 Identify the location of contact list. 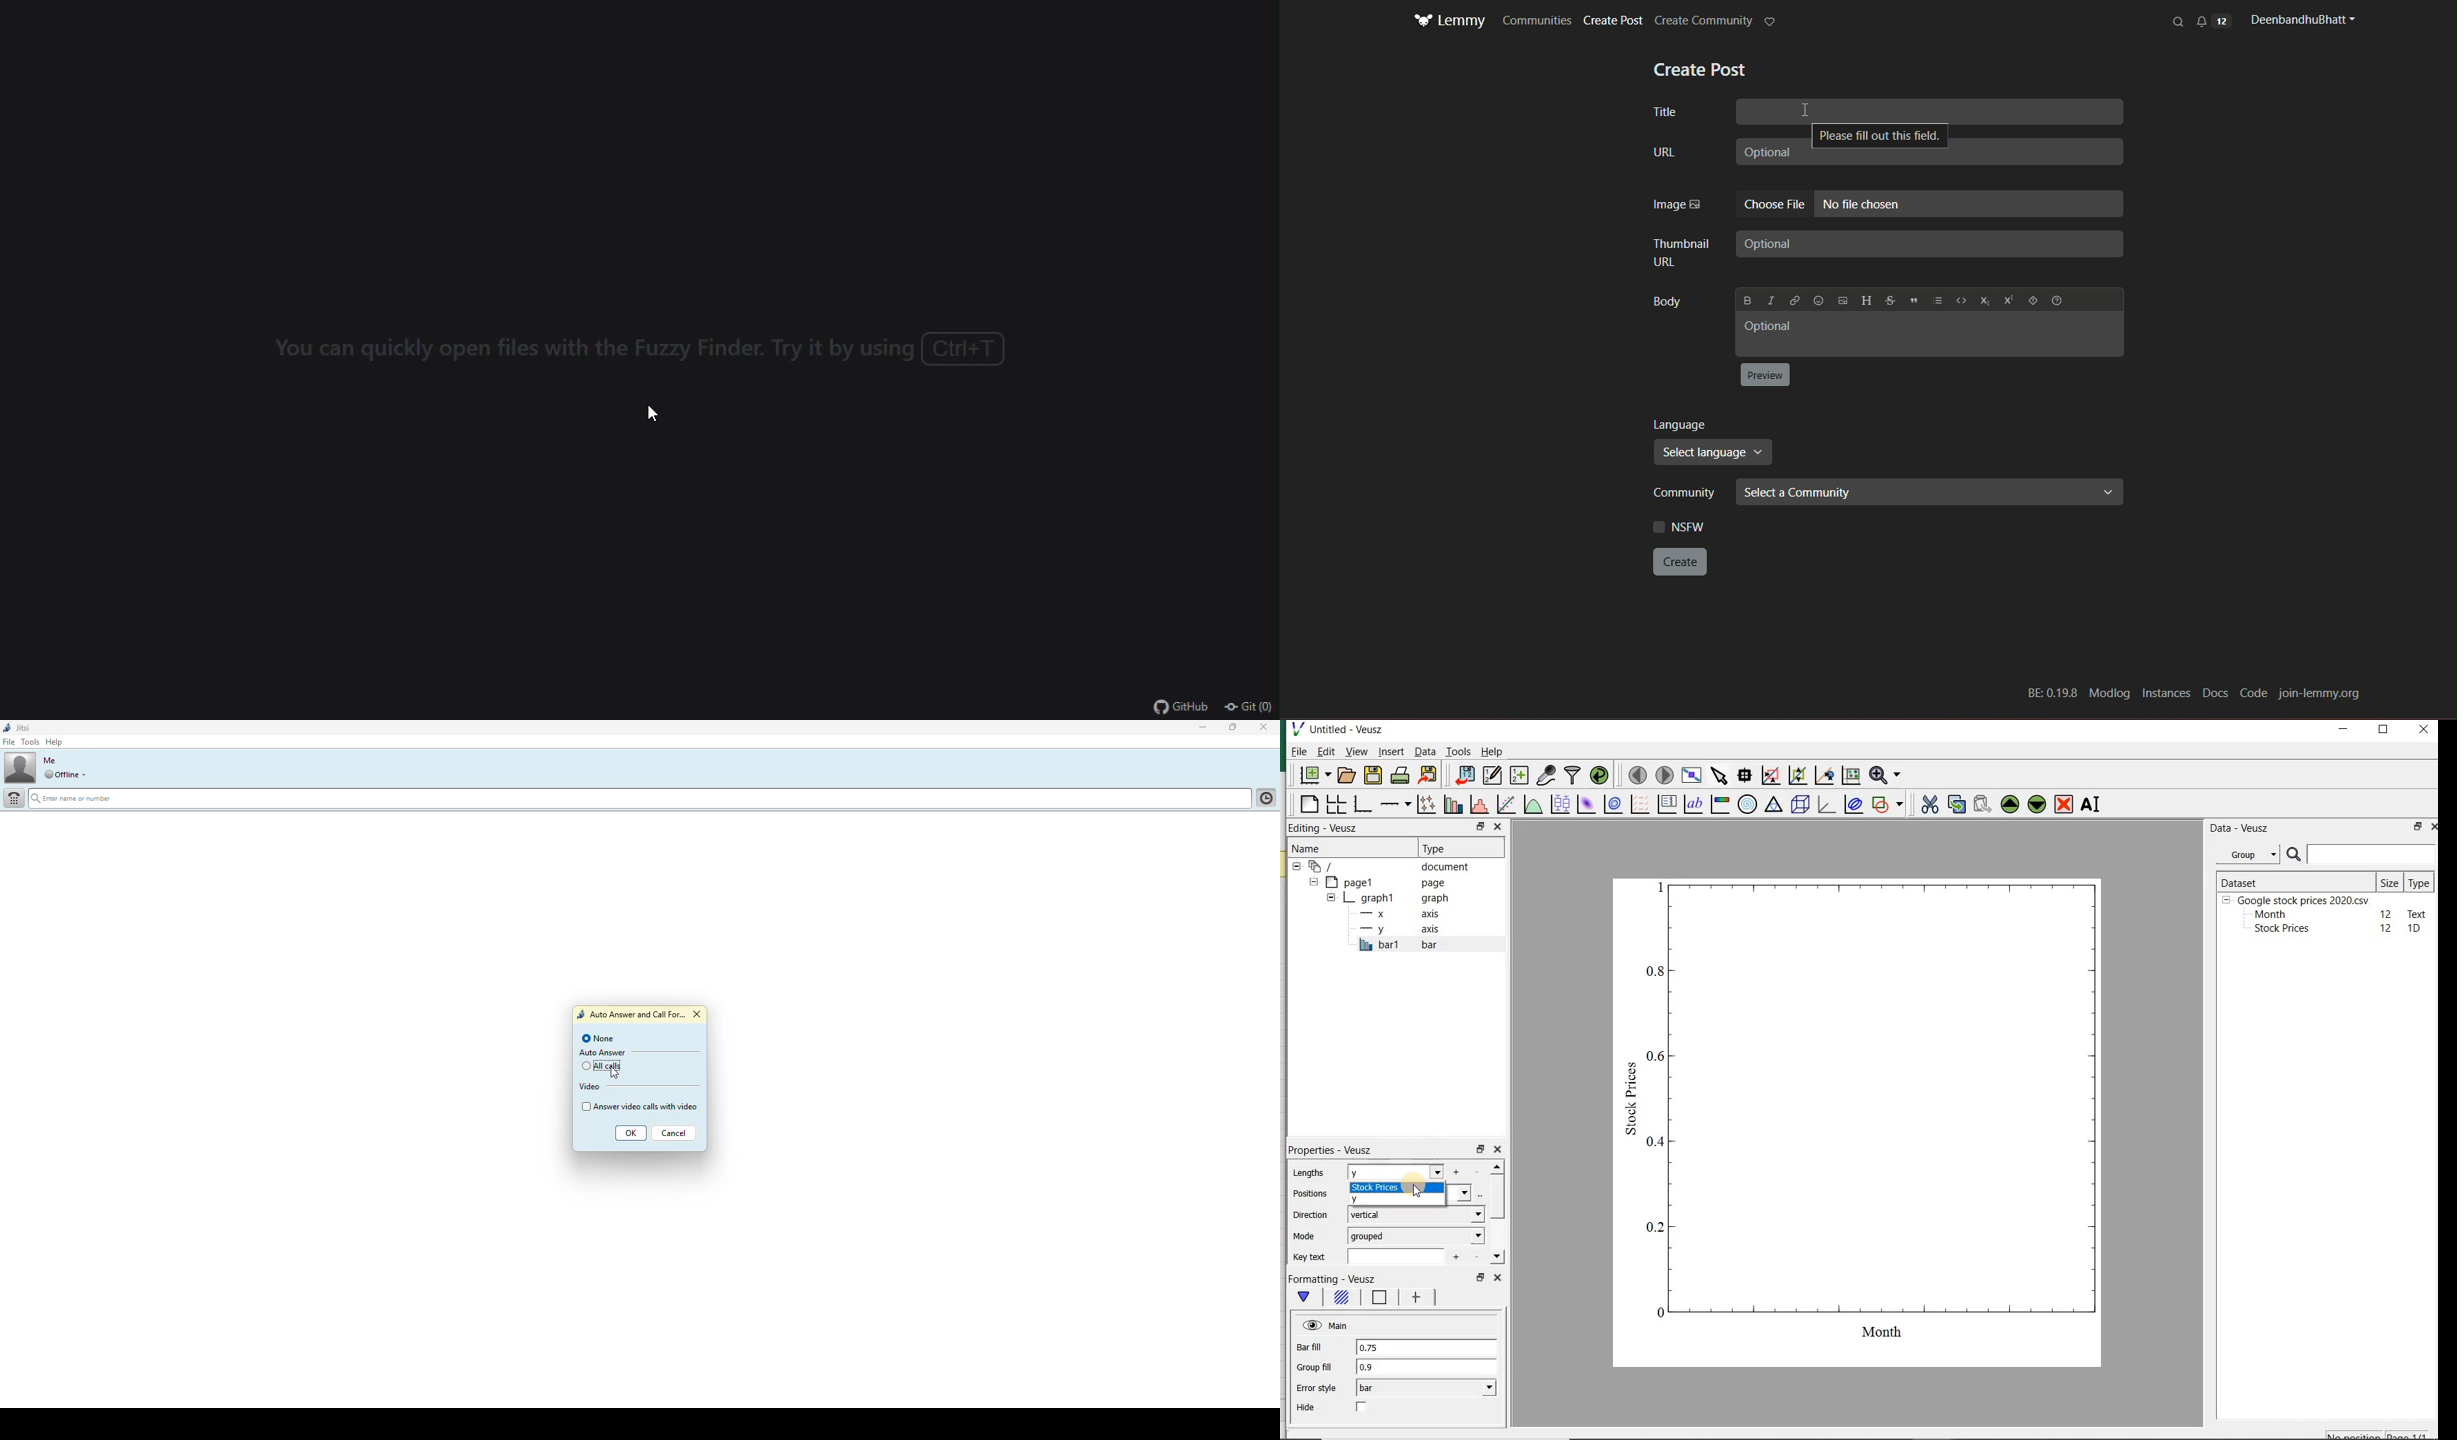
(1264, 800).